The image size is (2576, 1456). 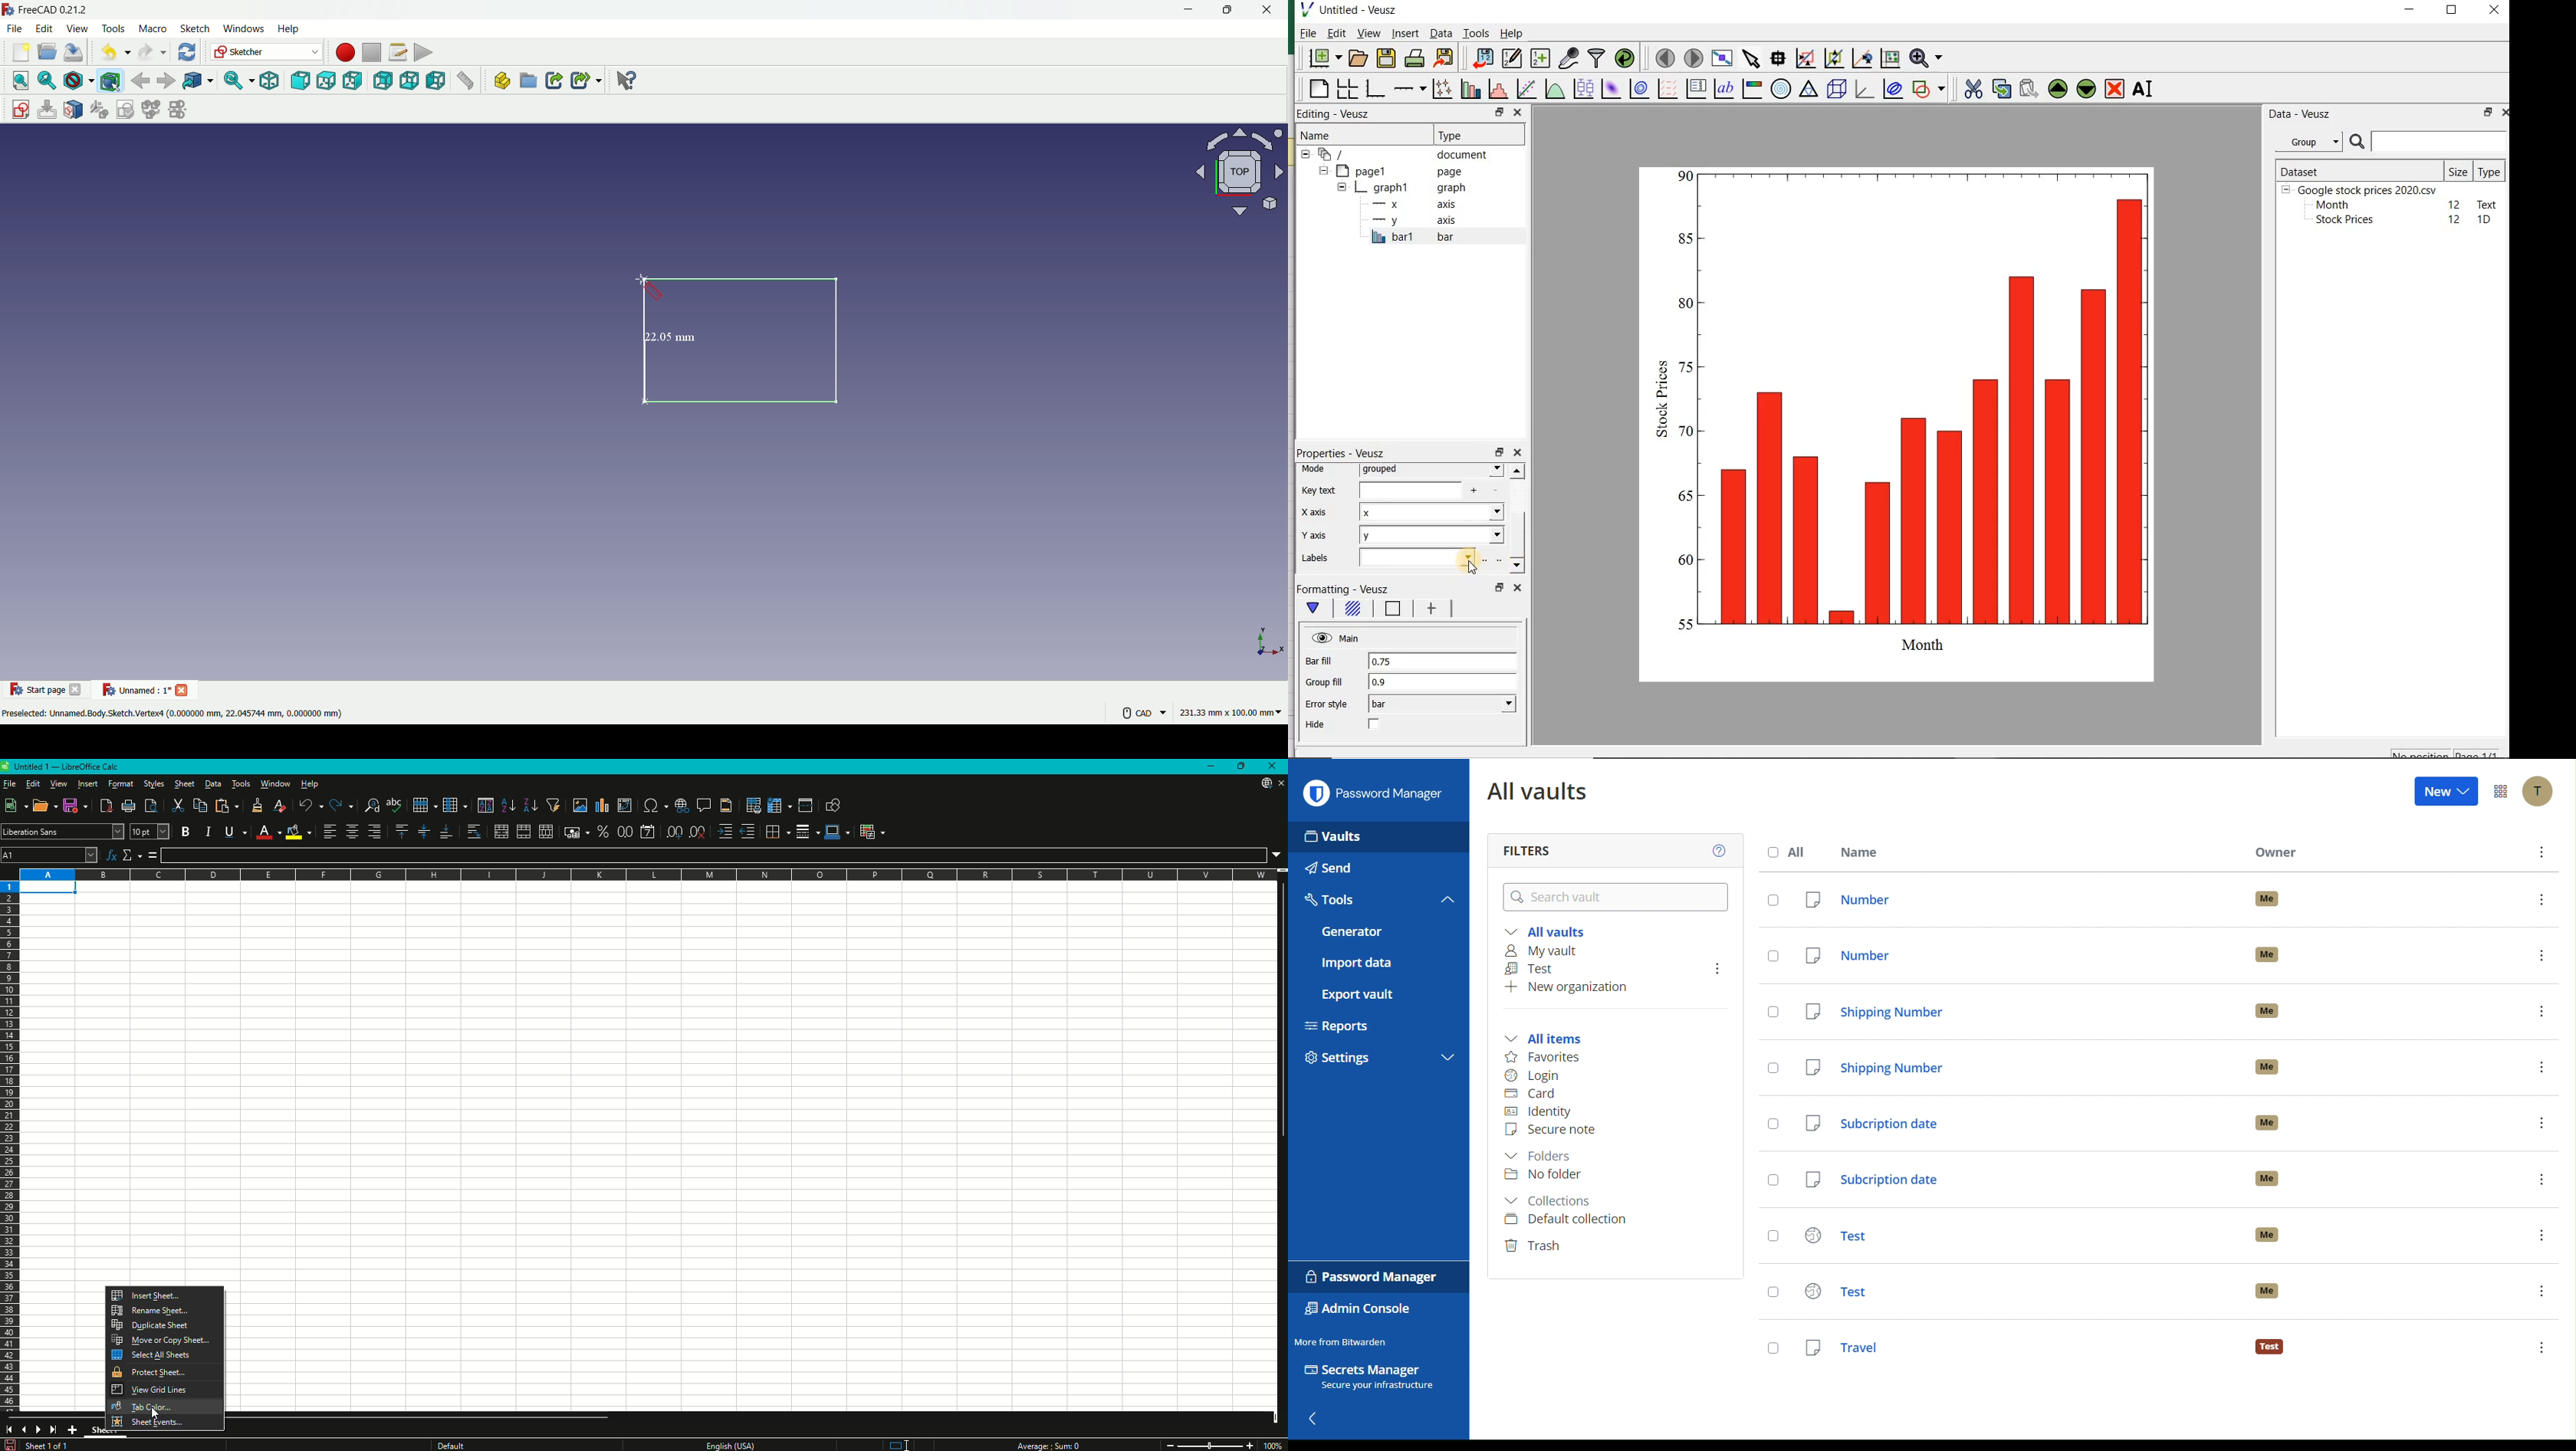 What do you see at coordinates (19, 55) in the screenshot?
I see `new file` at bounding box center [19, 55].